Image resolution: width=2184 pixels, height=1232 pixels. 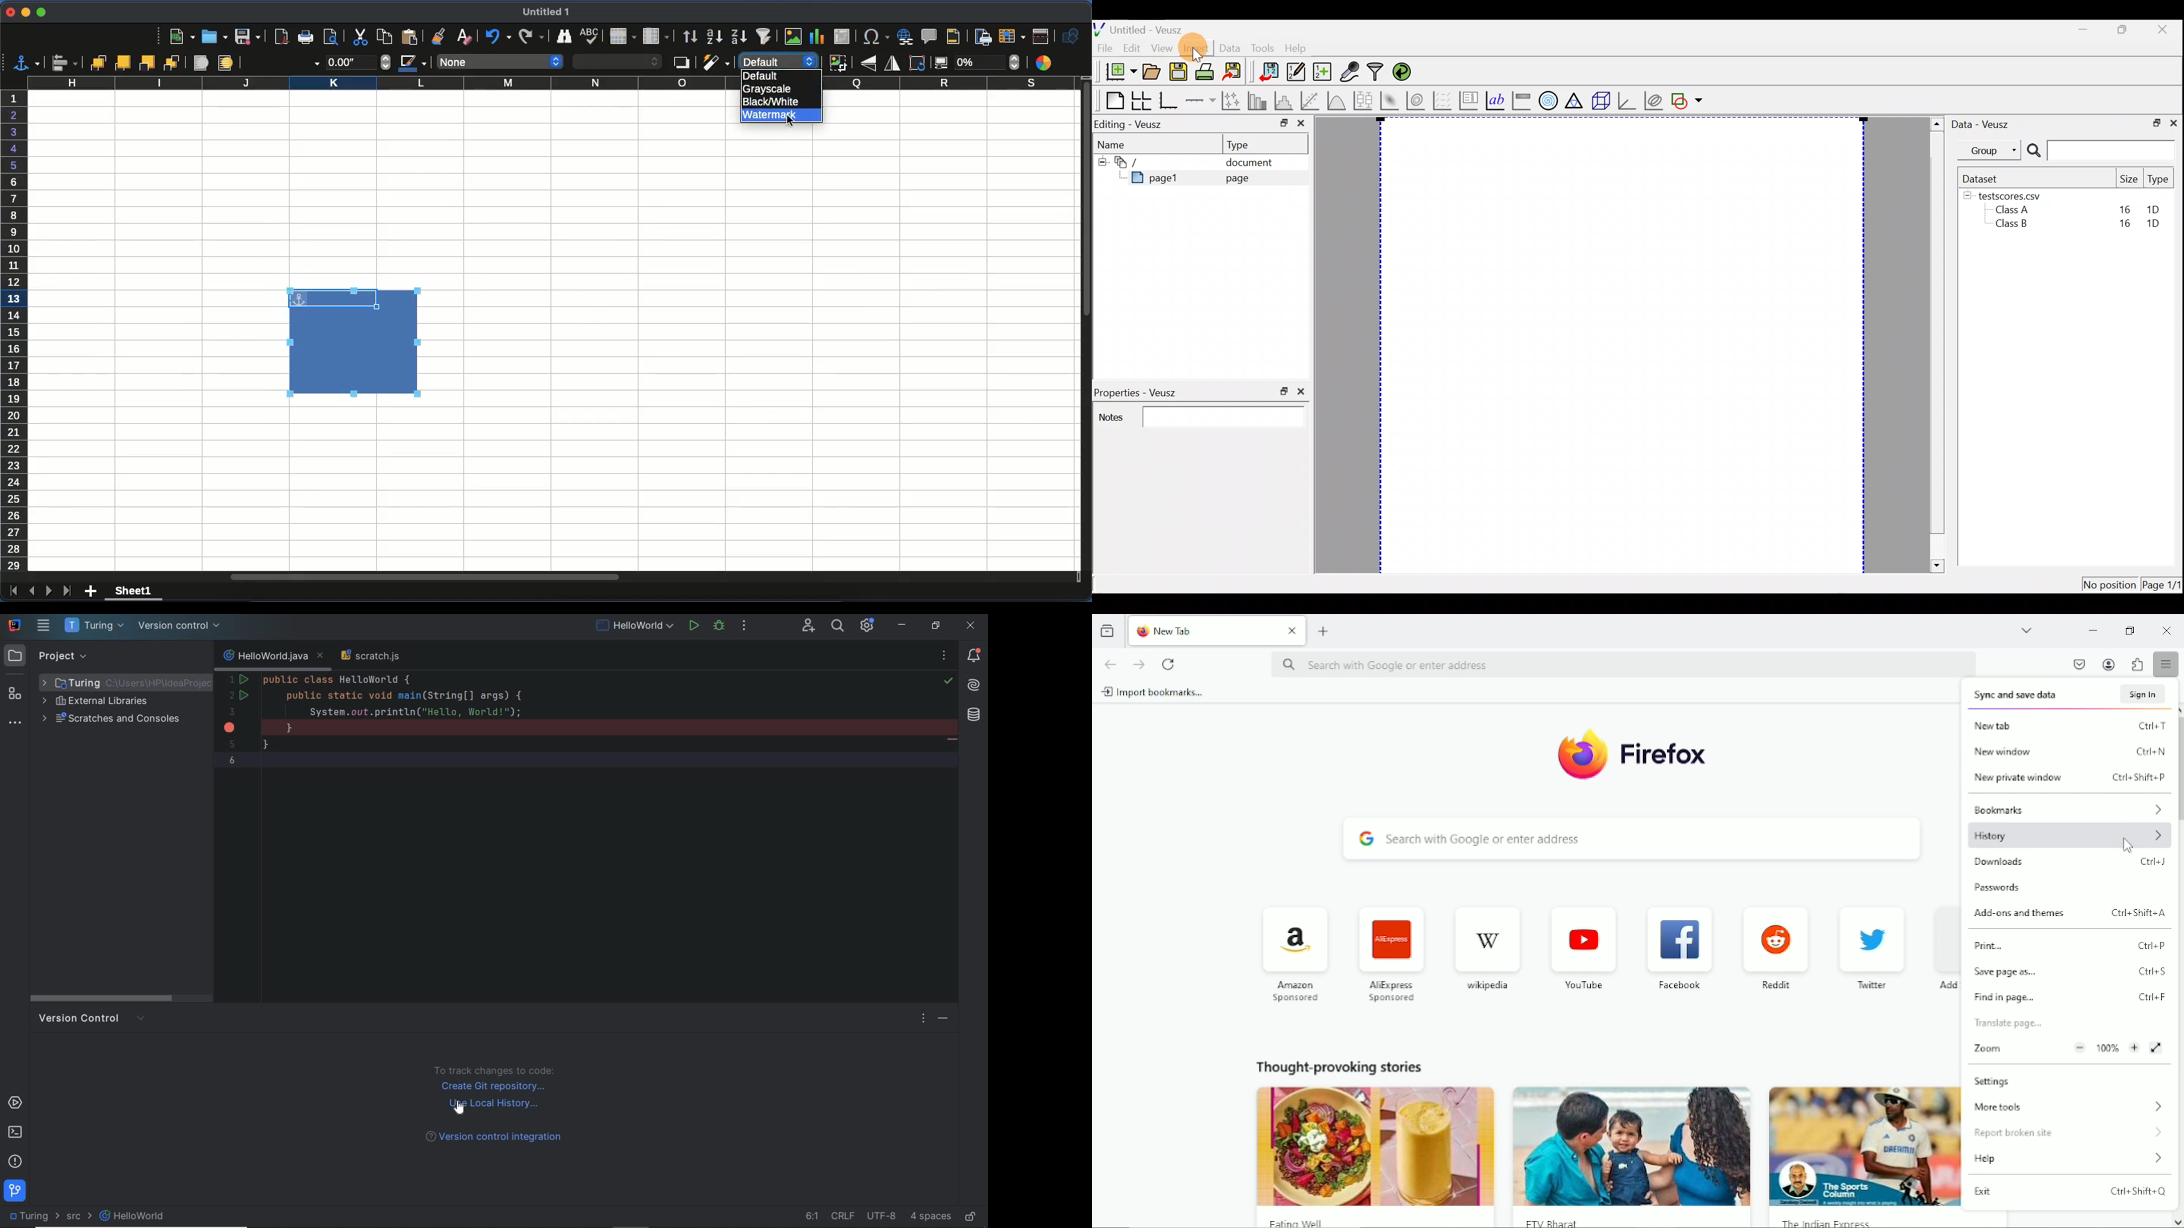 I want to click on sync and save data, so click(x=2068, y=697).